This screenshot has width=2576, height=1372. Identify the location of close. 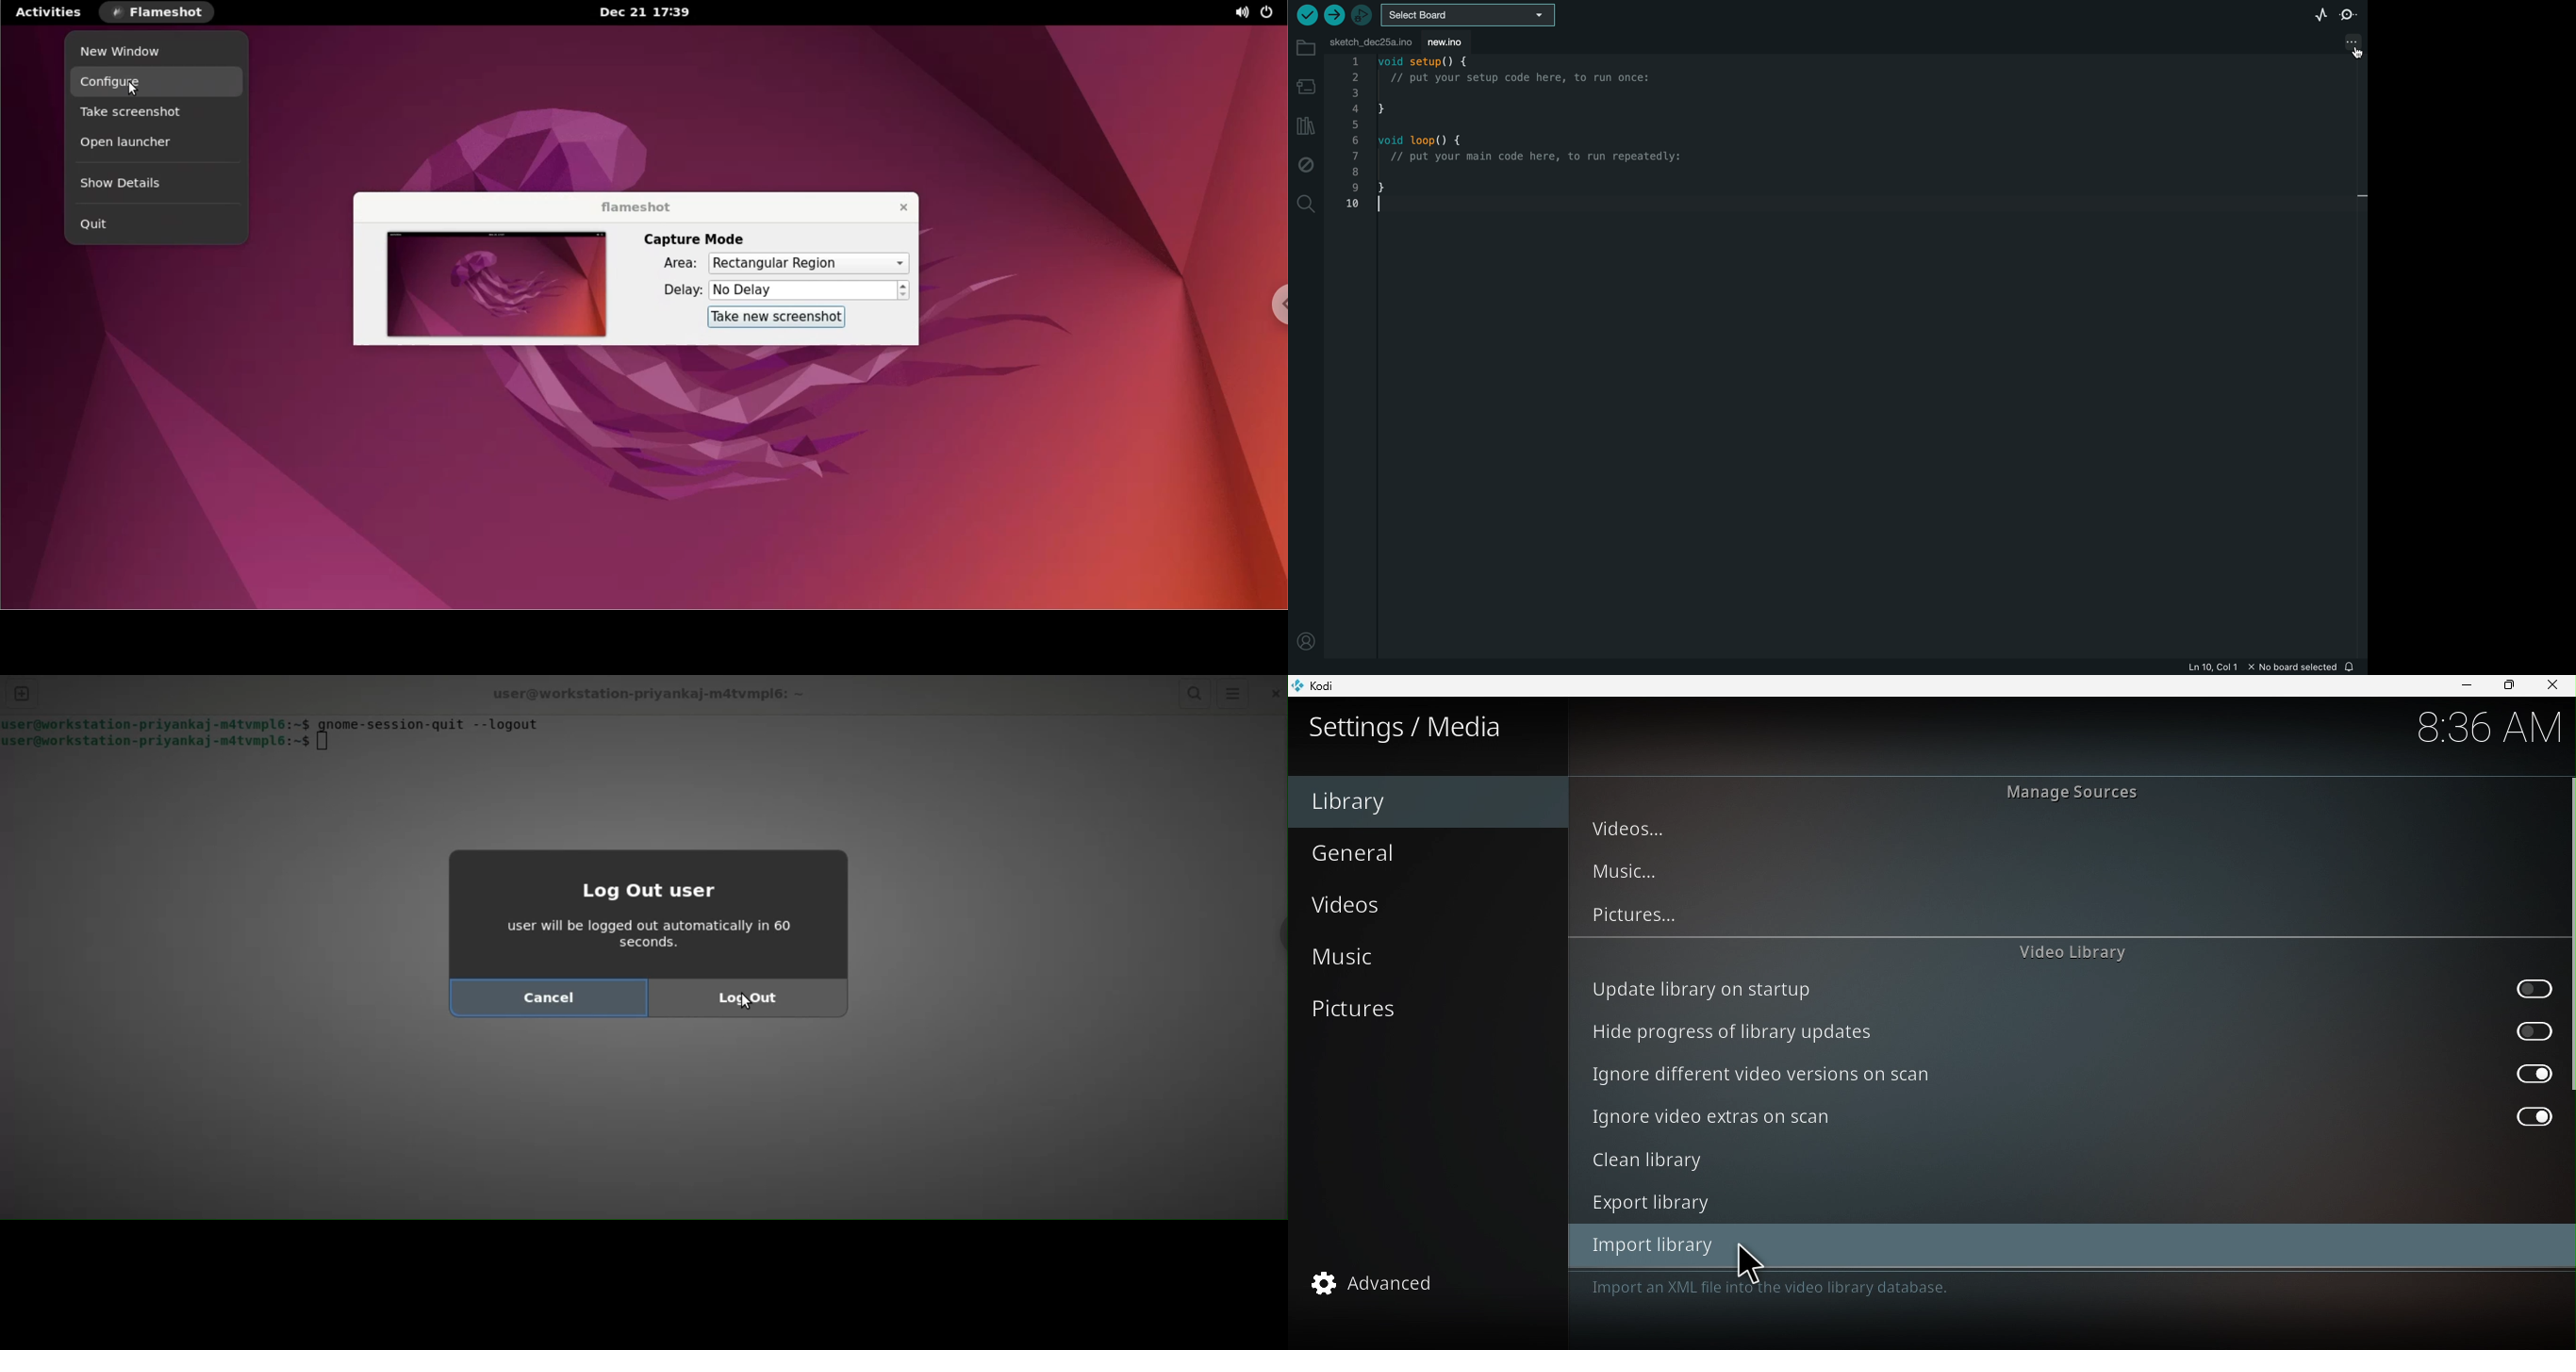
(896, 206).